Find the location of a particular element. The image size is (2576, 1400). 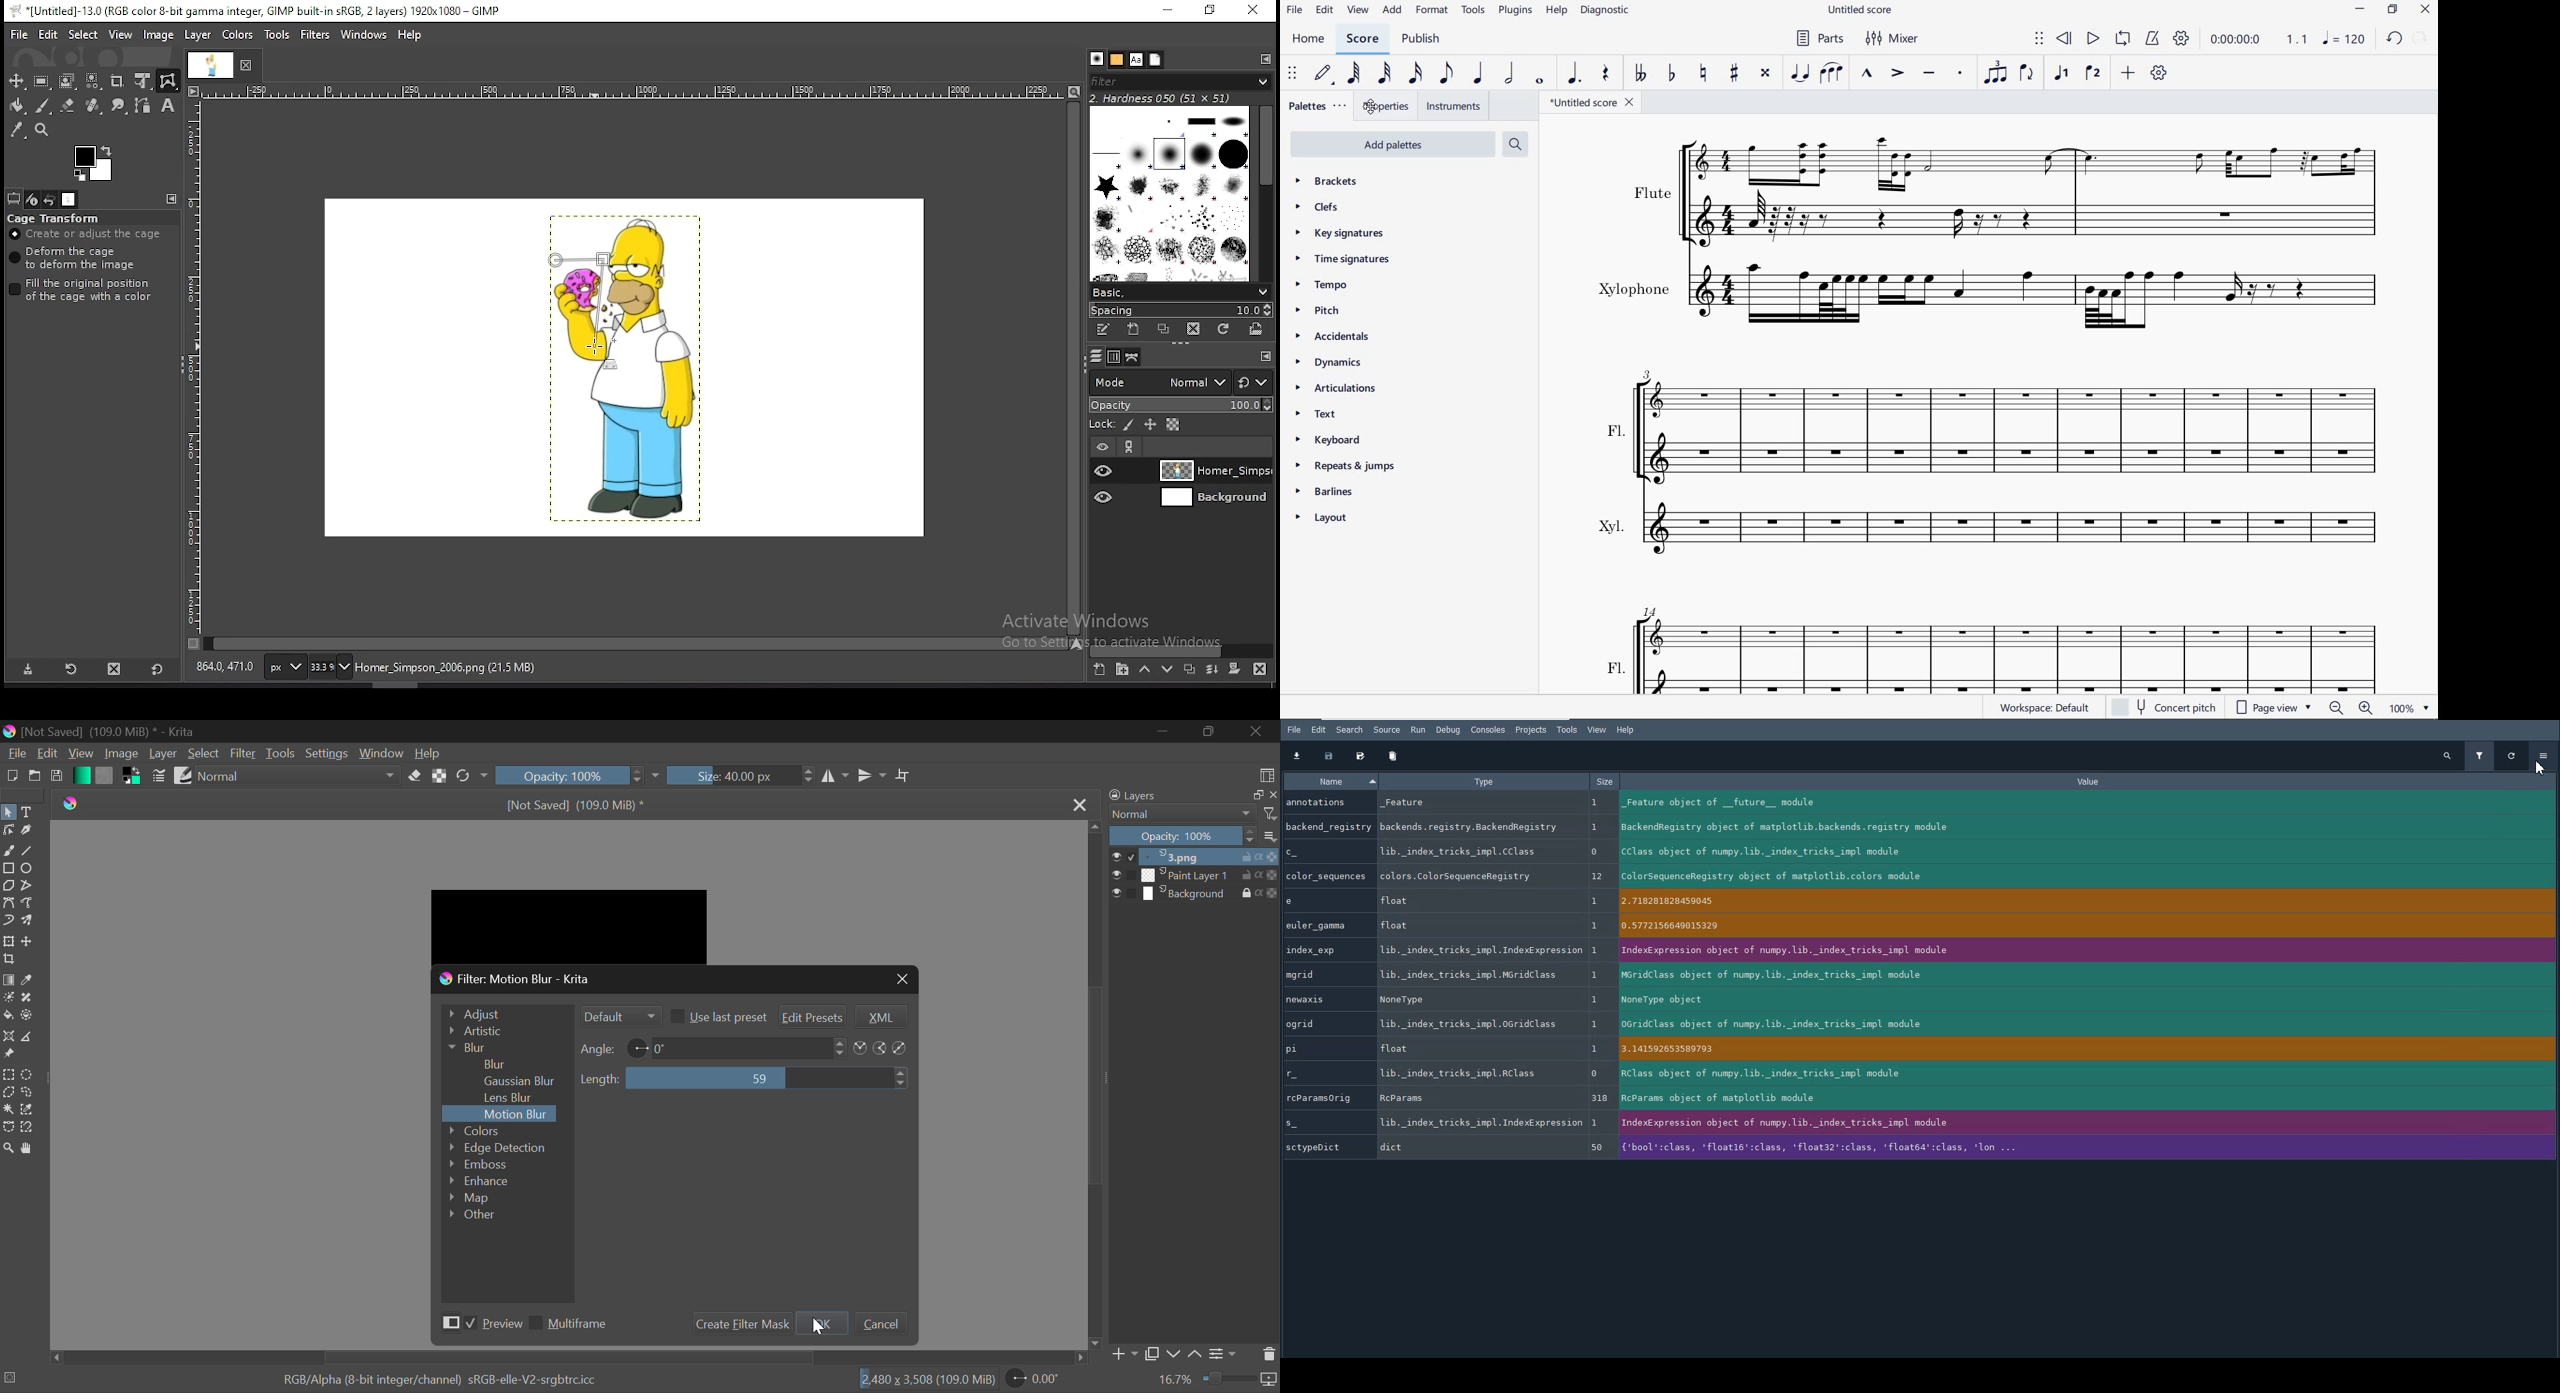

lock is located at coordinates (1100, 425).